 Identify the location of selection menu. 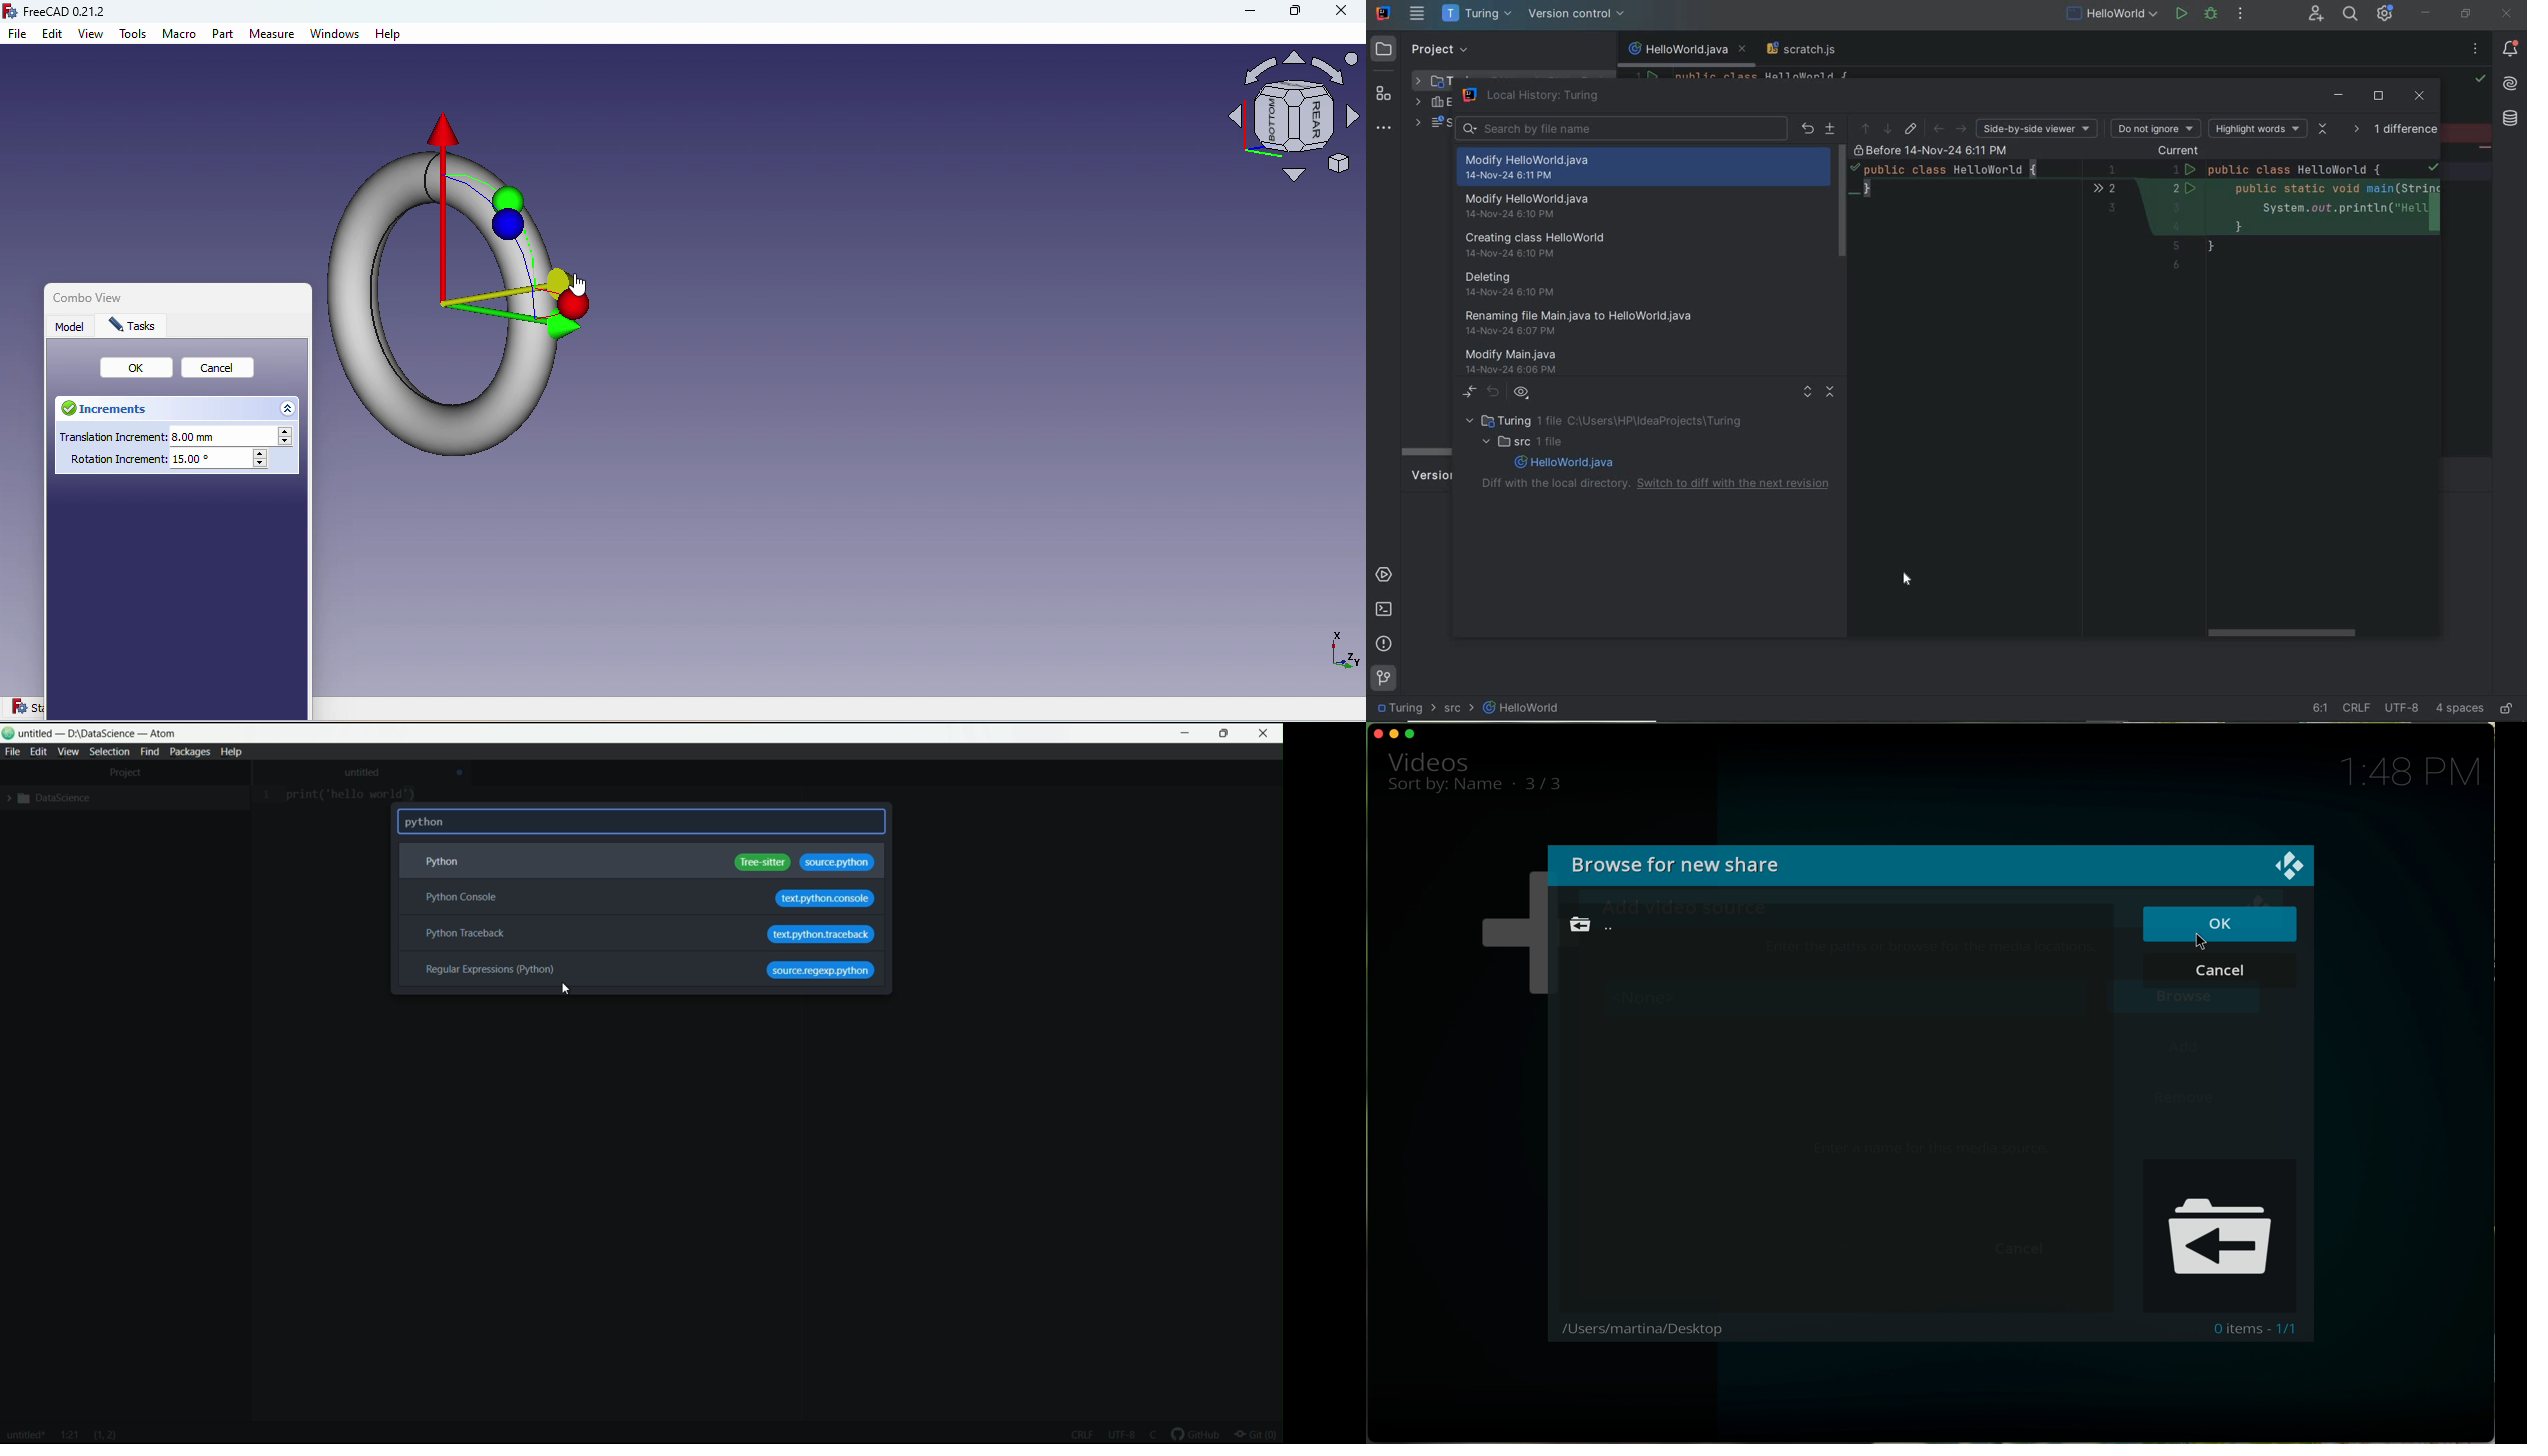
(109, 752).